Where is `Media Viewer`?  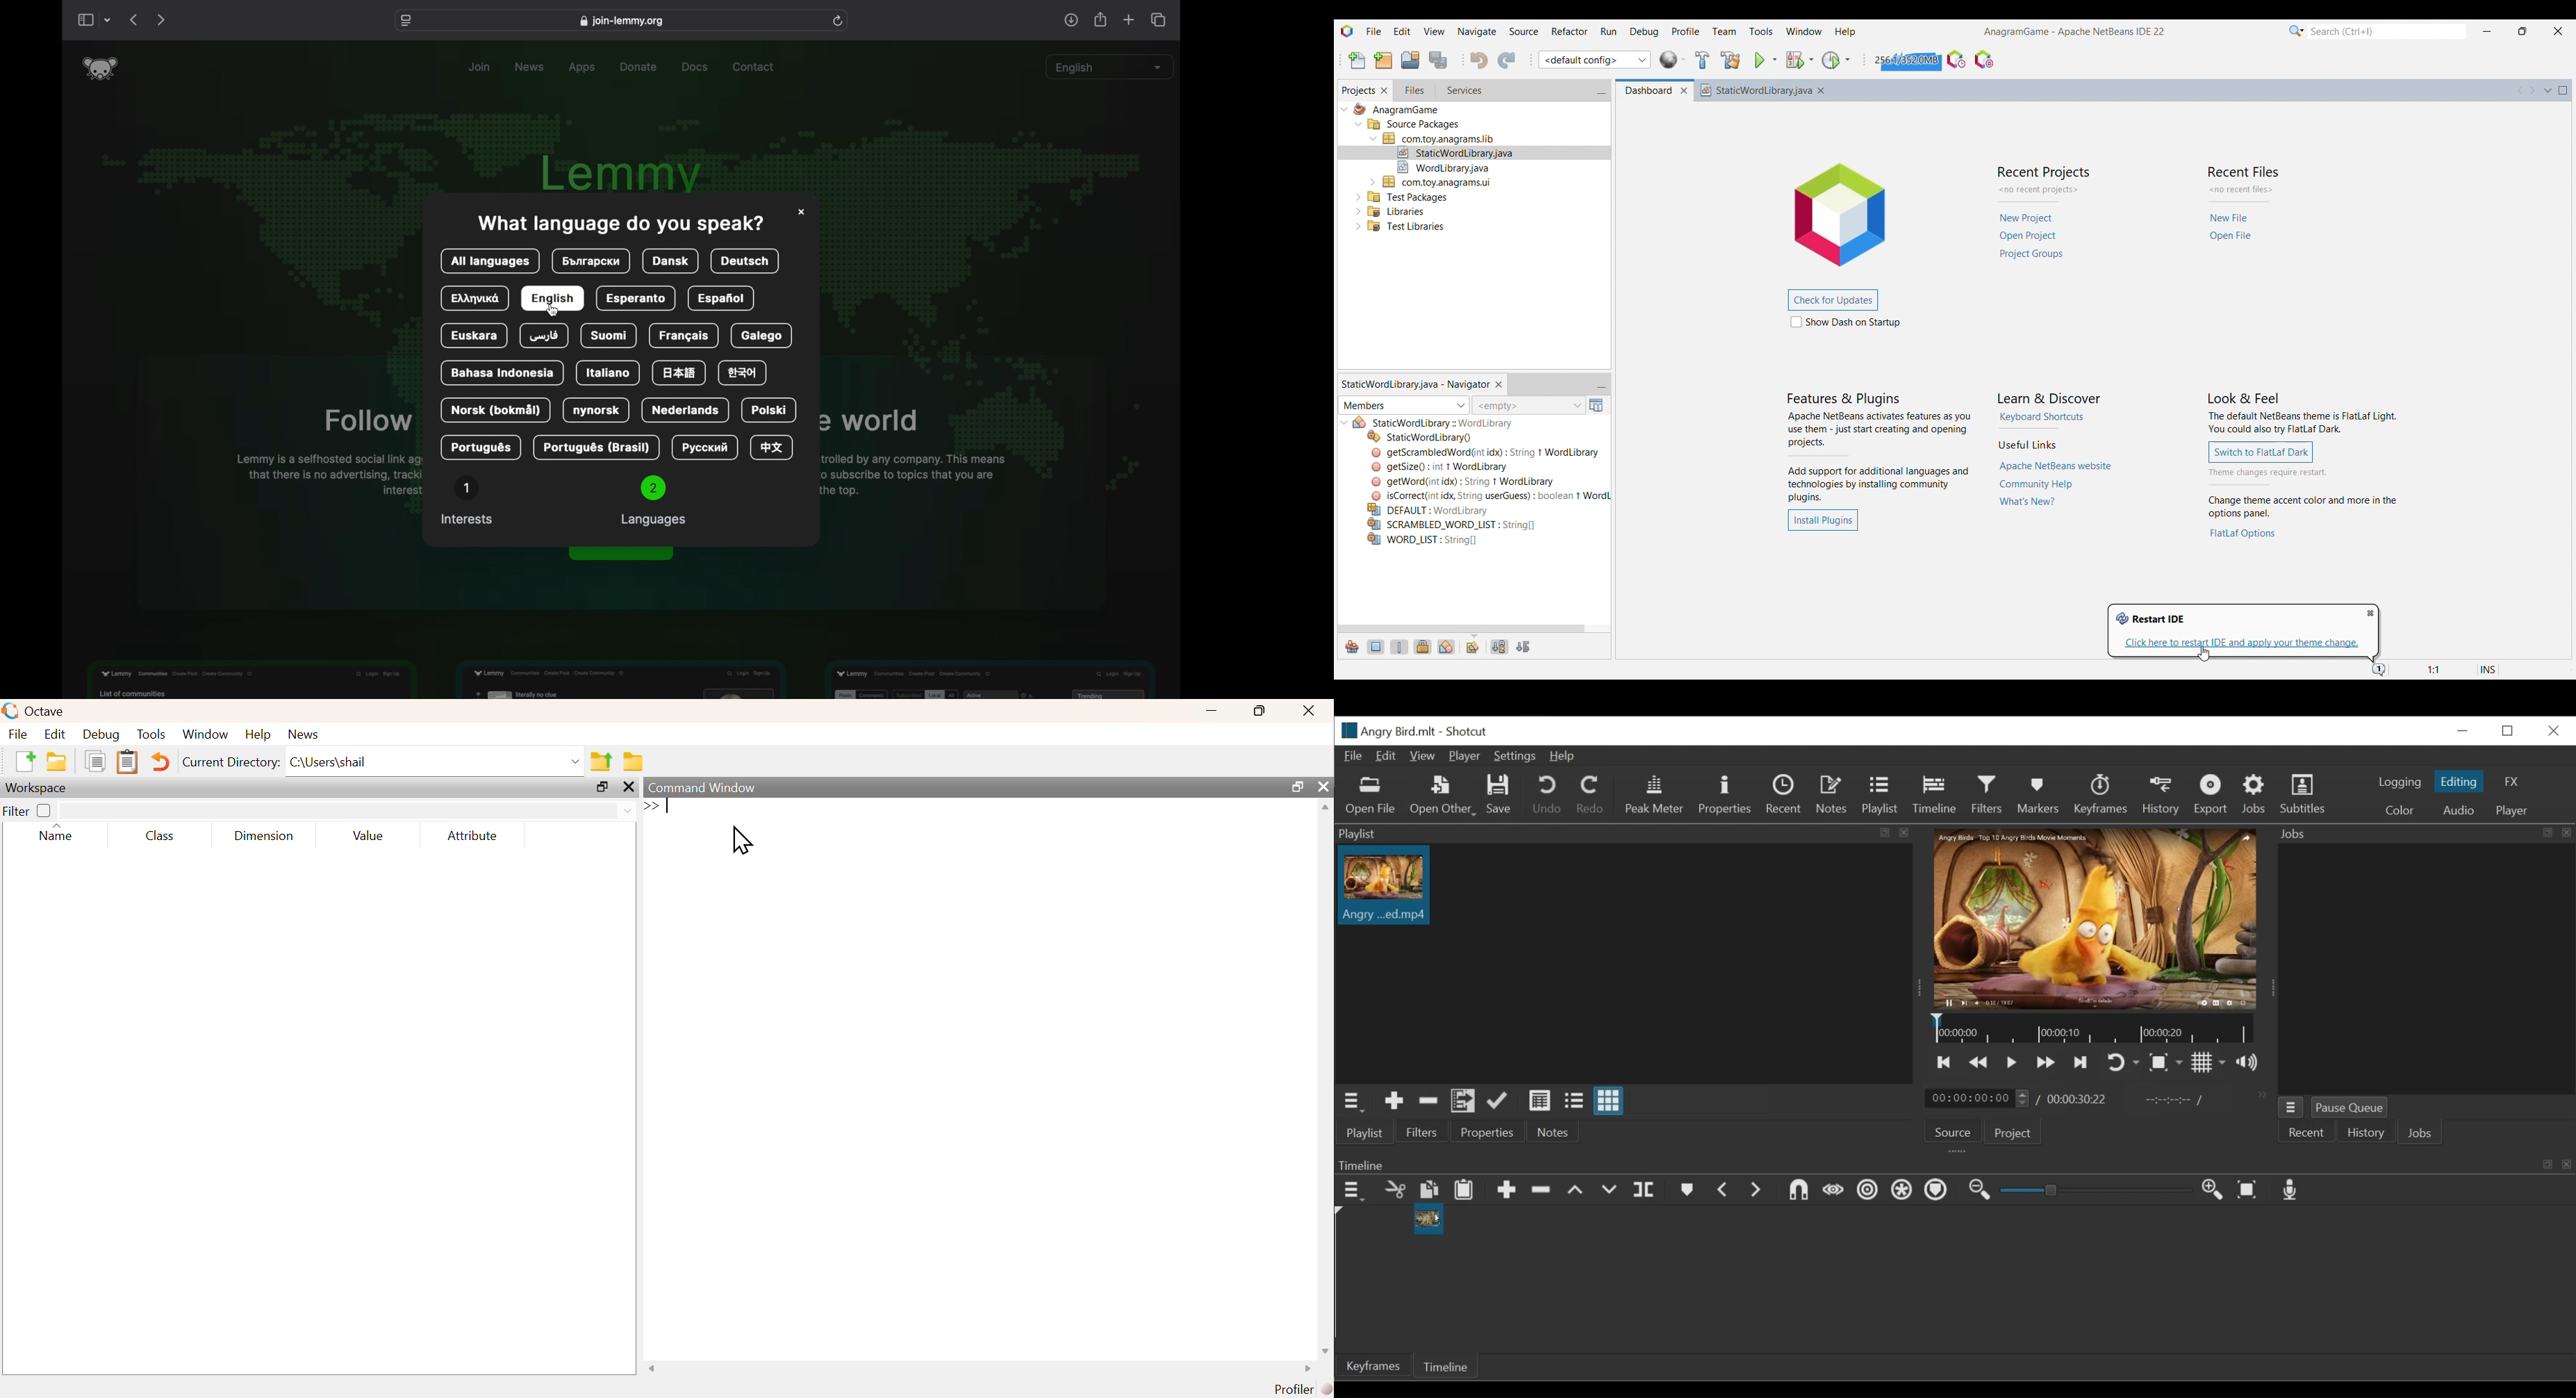
Media Viewer is located at coordinates (2097, 918).